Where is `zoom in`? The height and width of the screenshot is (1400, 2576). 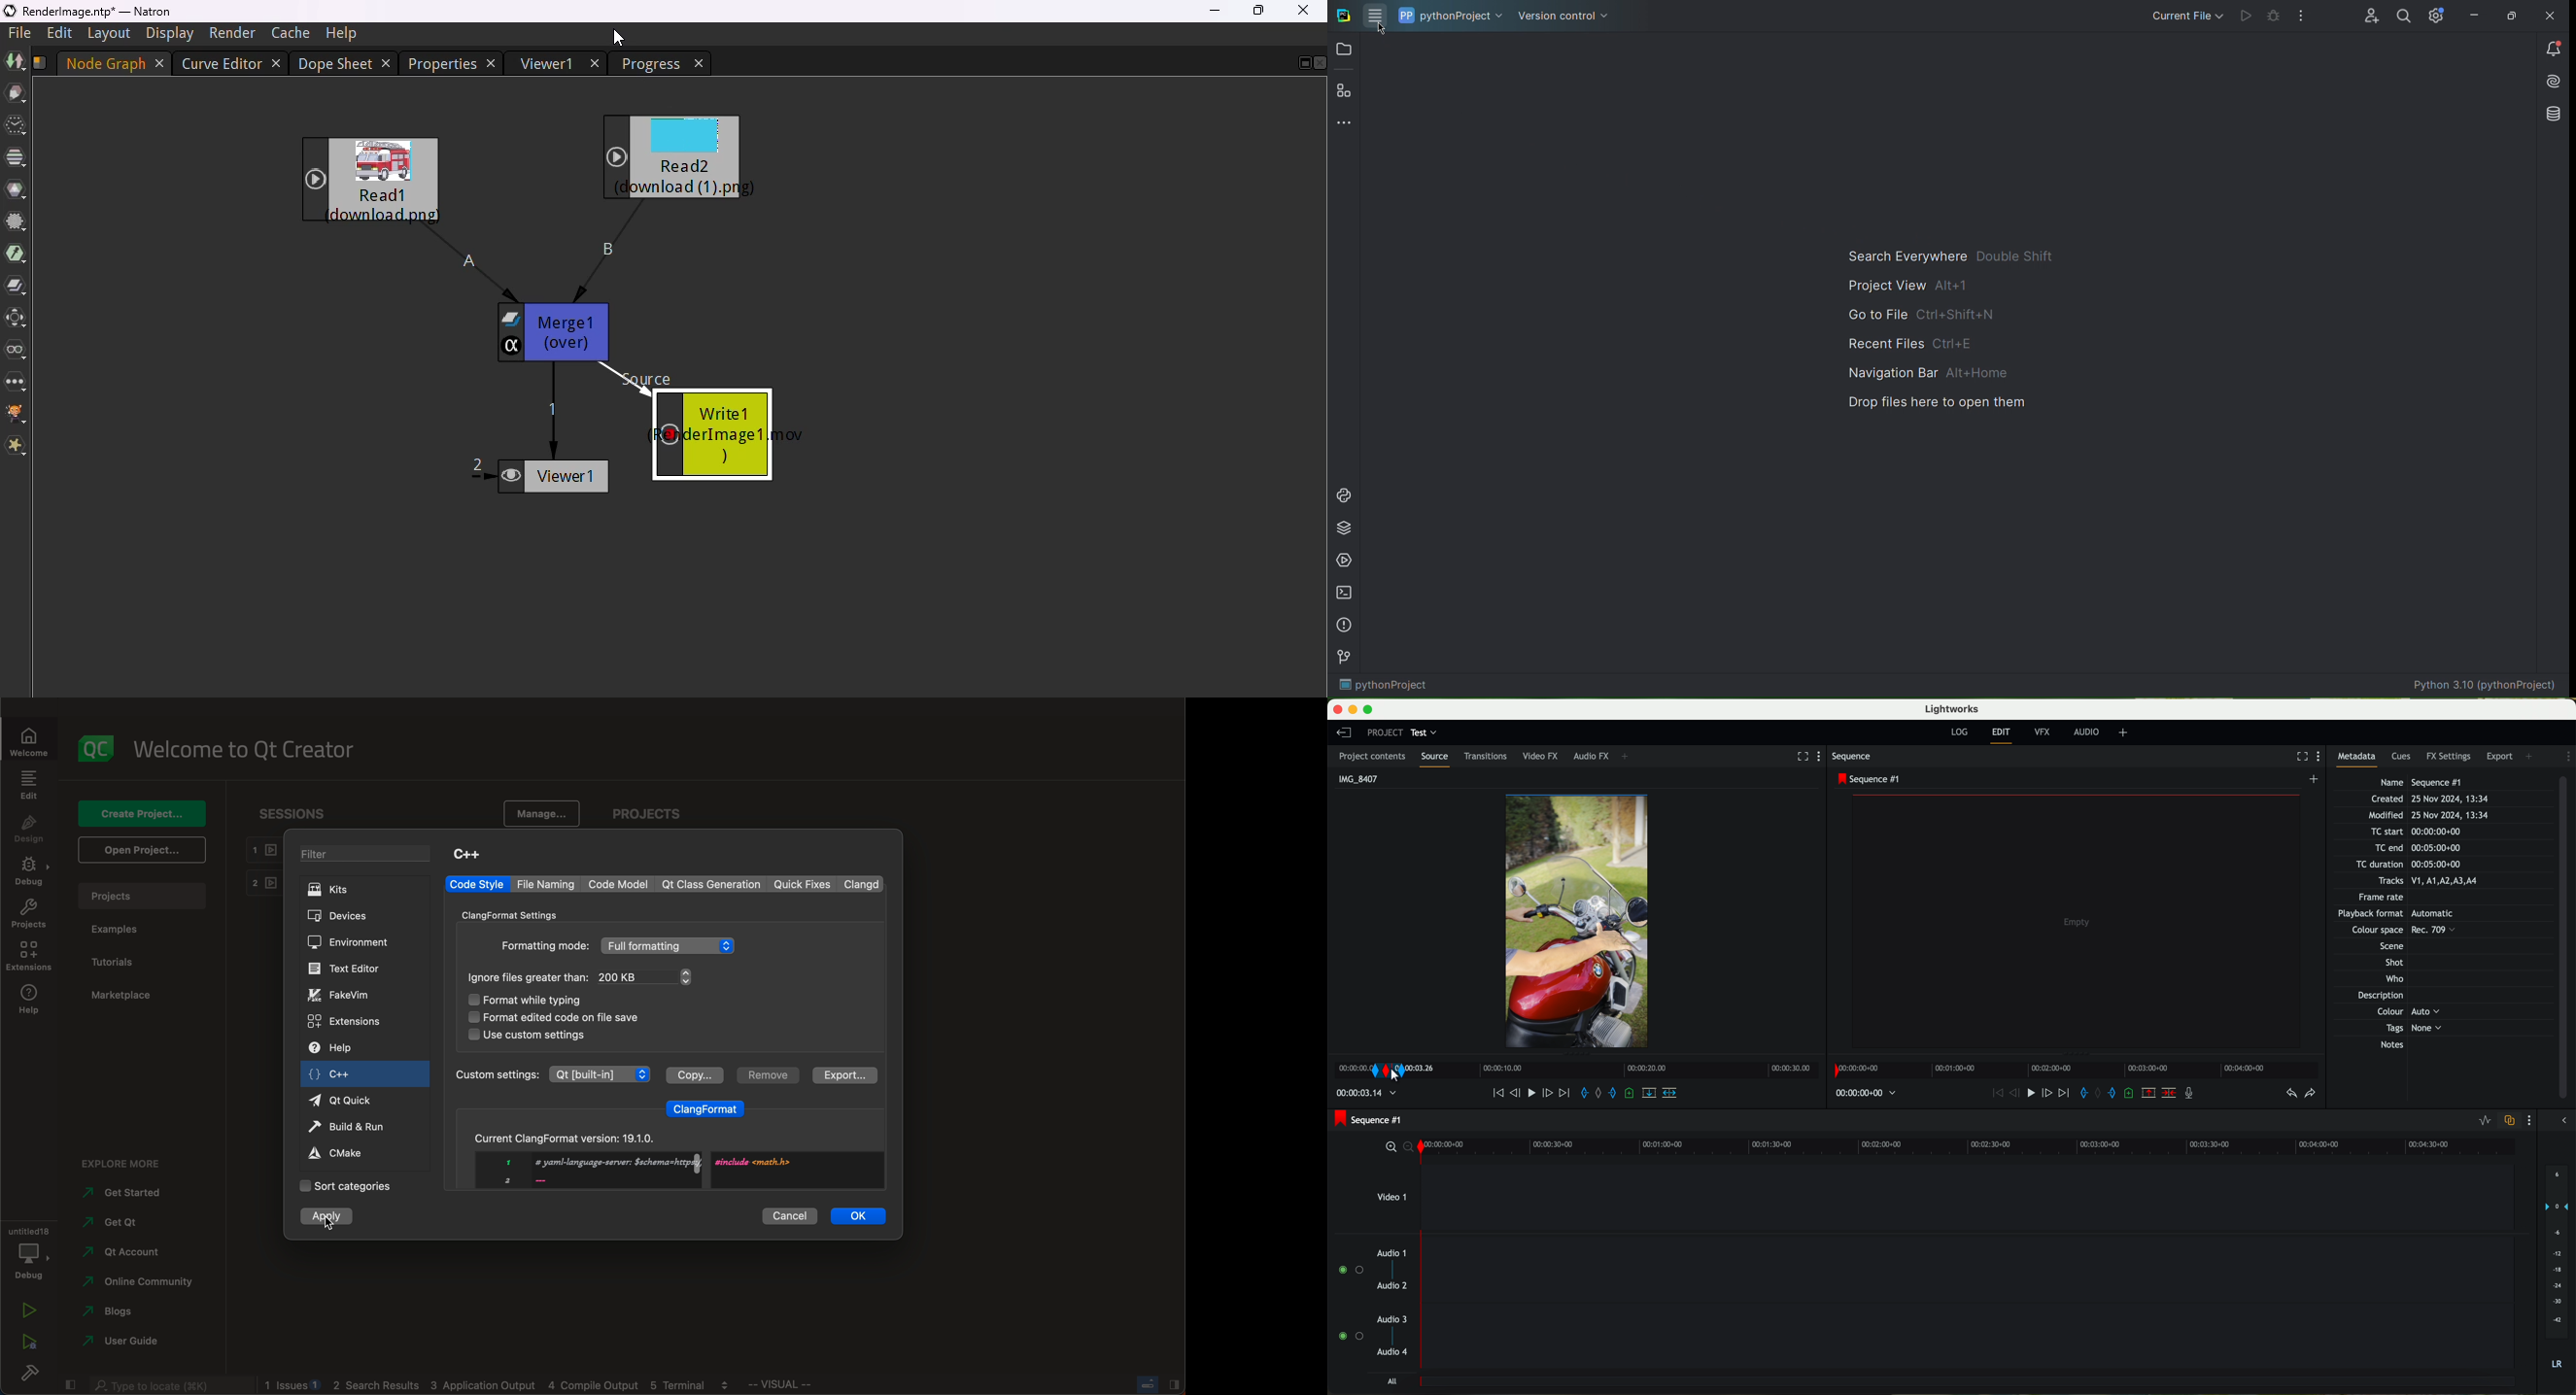 zoom in is located at coordinates (1386, 1147).